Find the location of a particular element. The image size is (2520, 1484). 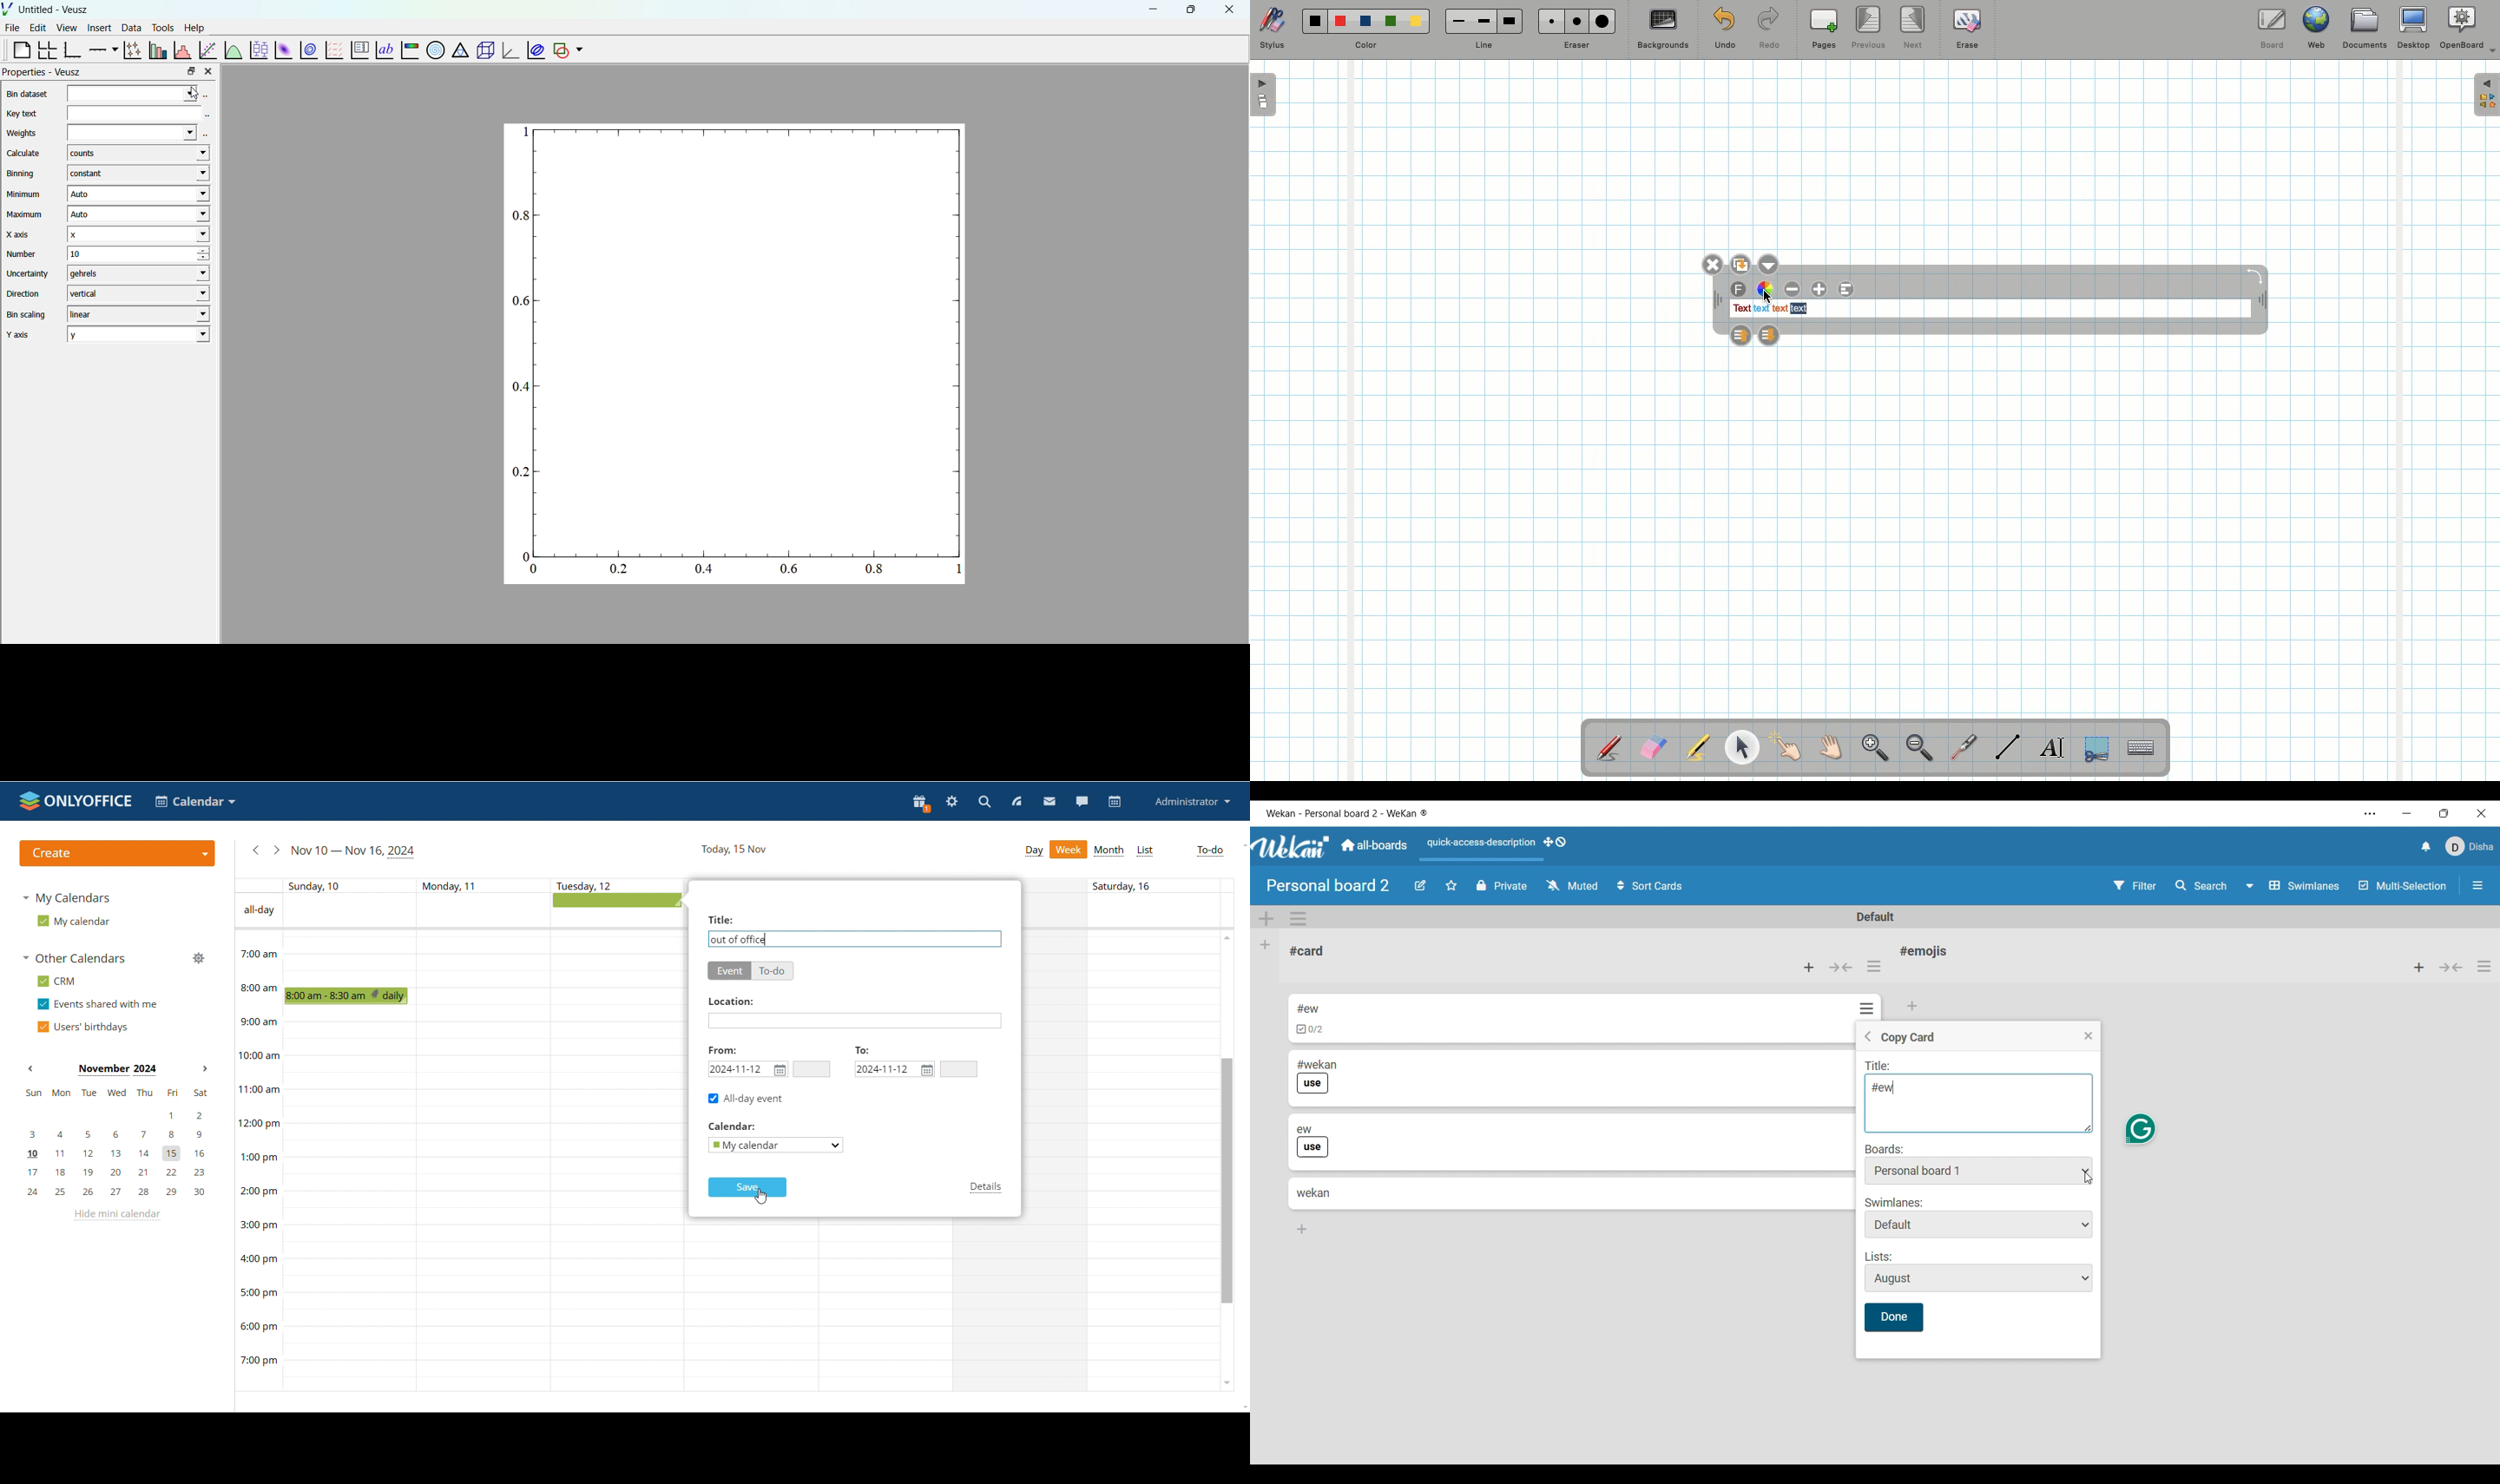

Zoom in is located at coordinates (1871, 750).